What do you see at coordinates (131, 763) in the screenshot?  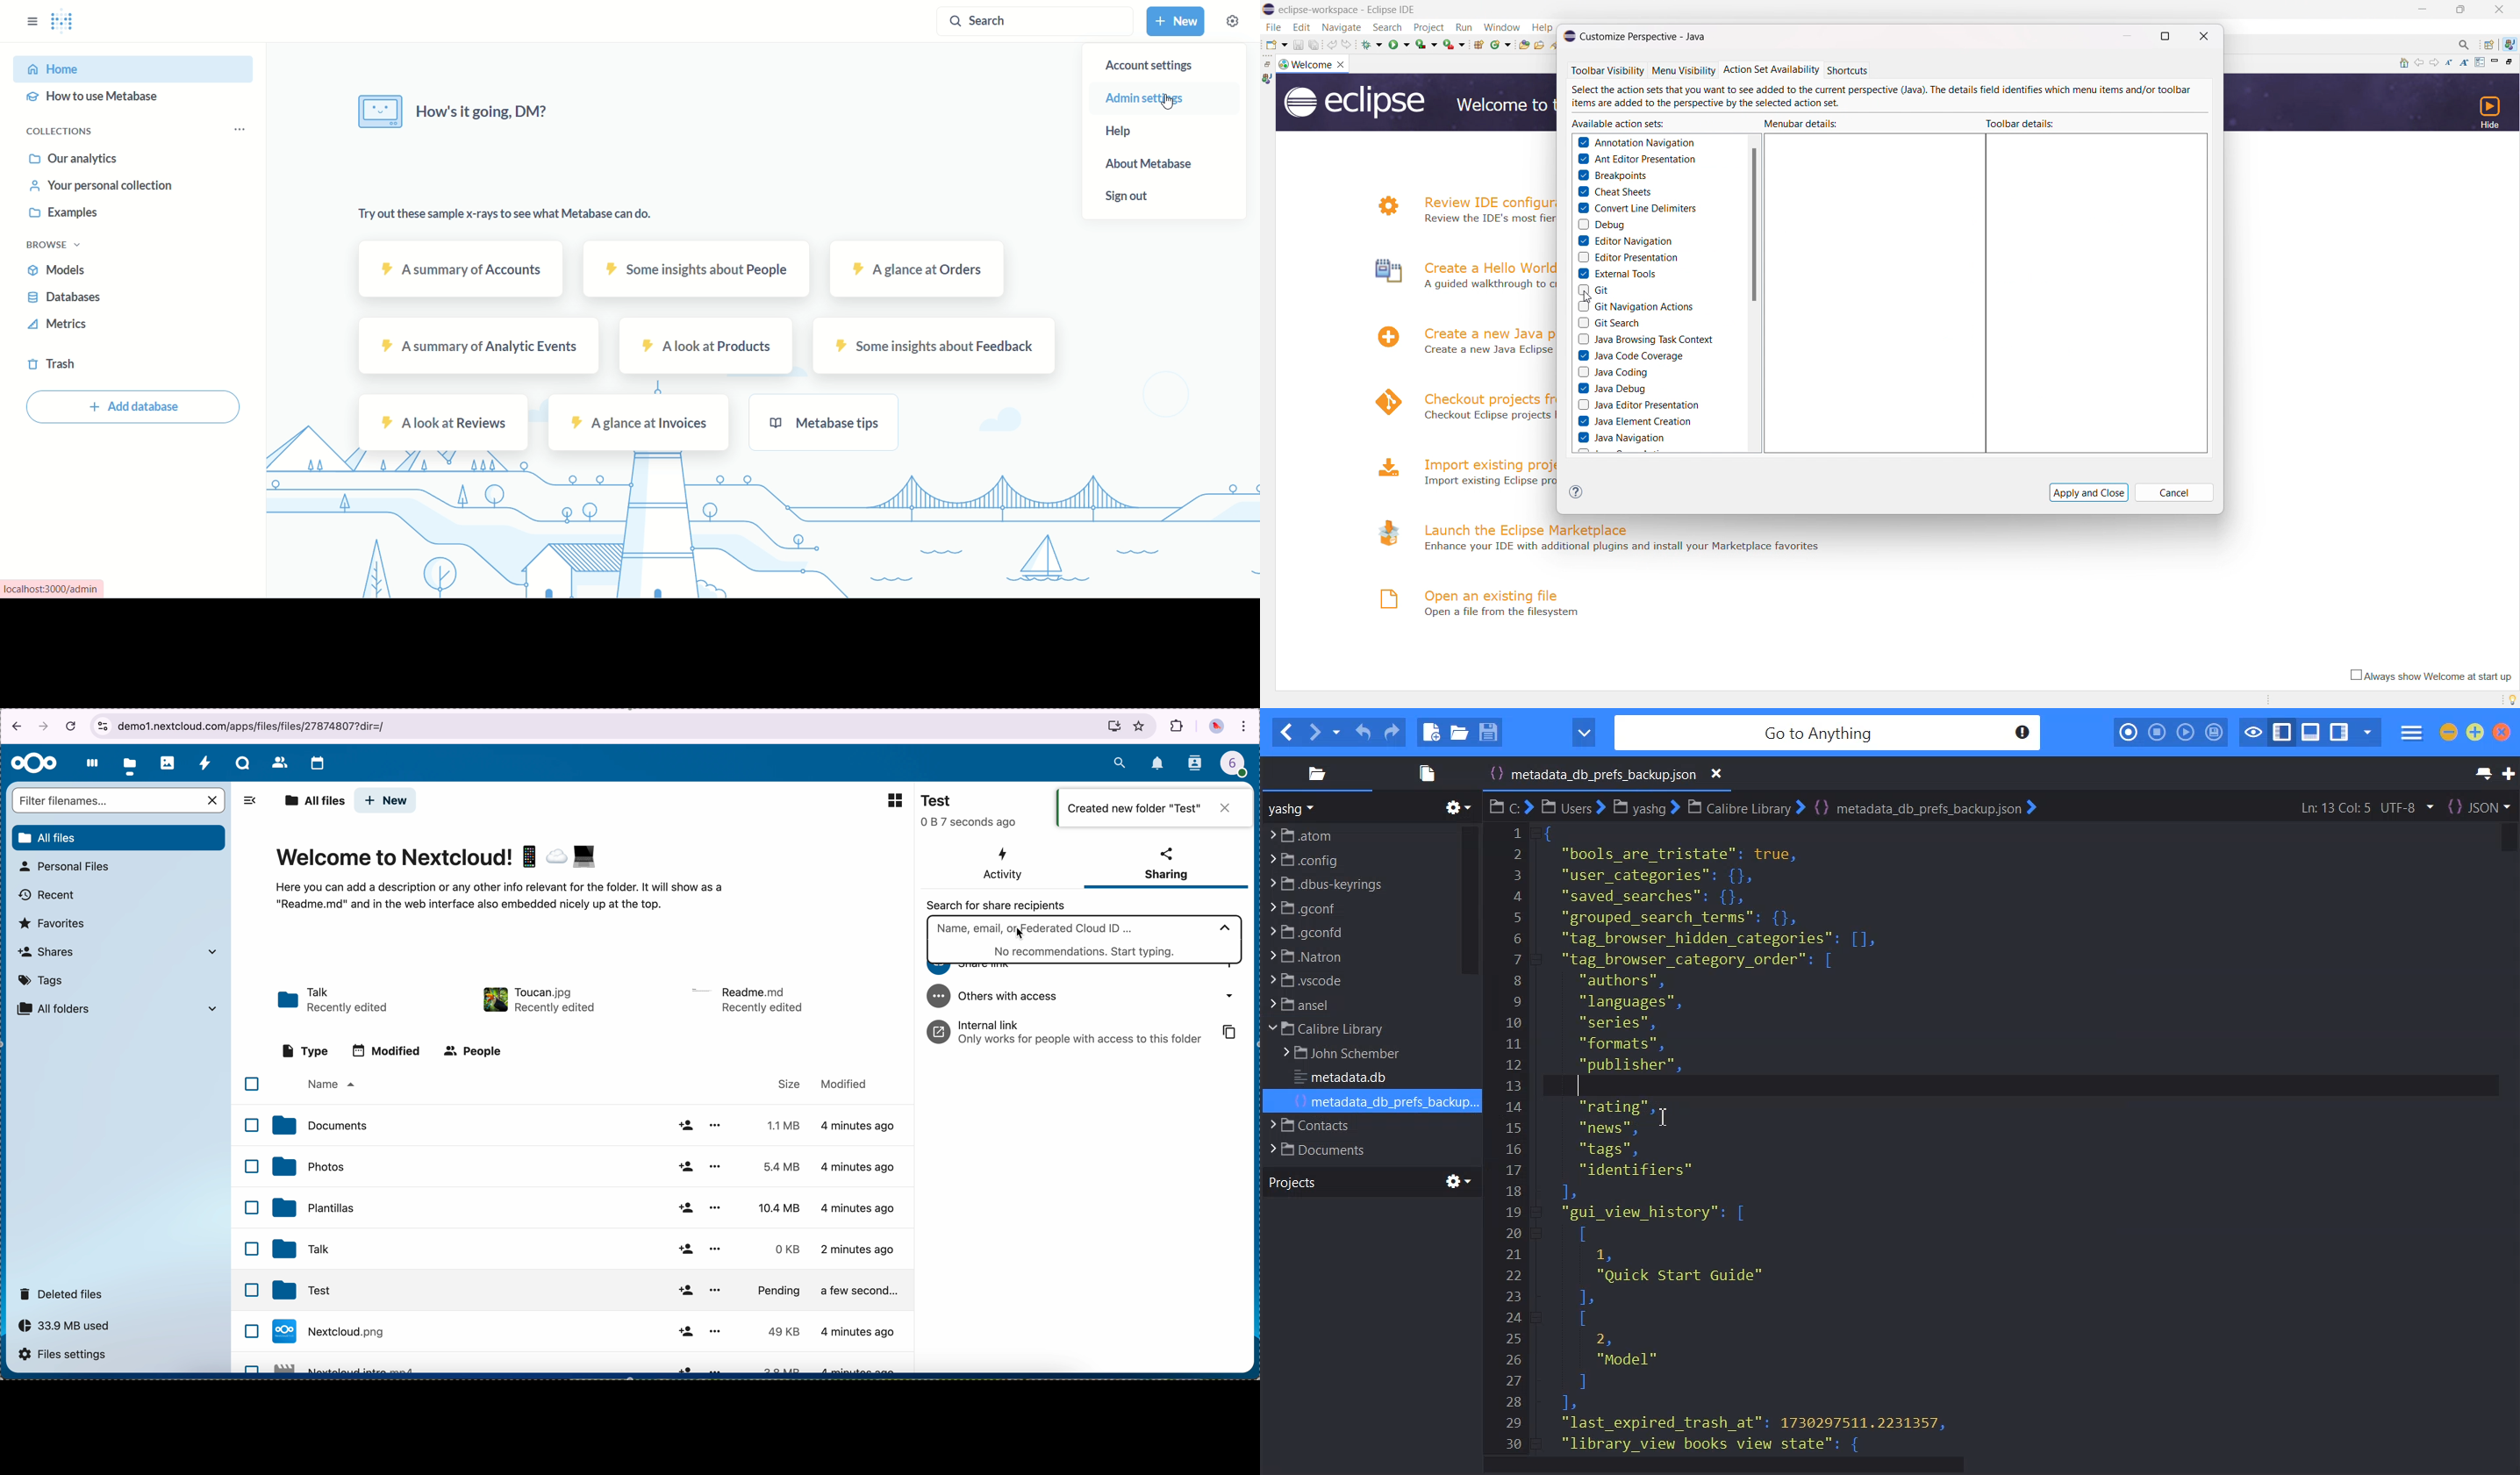 I see `click on files button` at bounding box center [131, 763].